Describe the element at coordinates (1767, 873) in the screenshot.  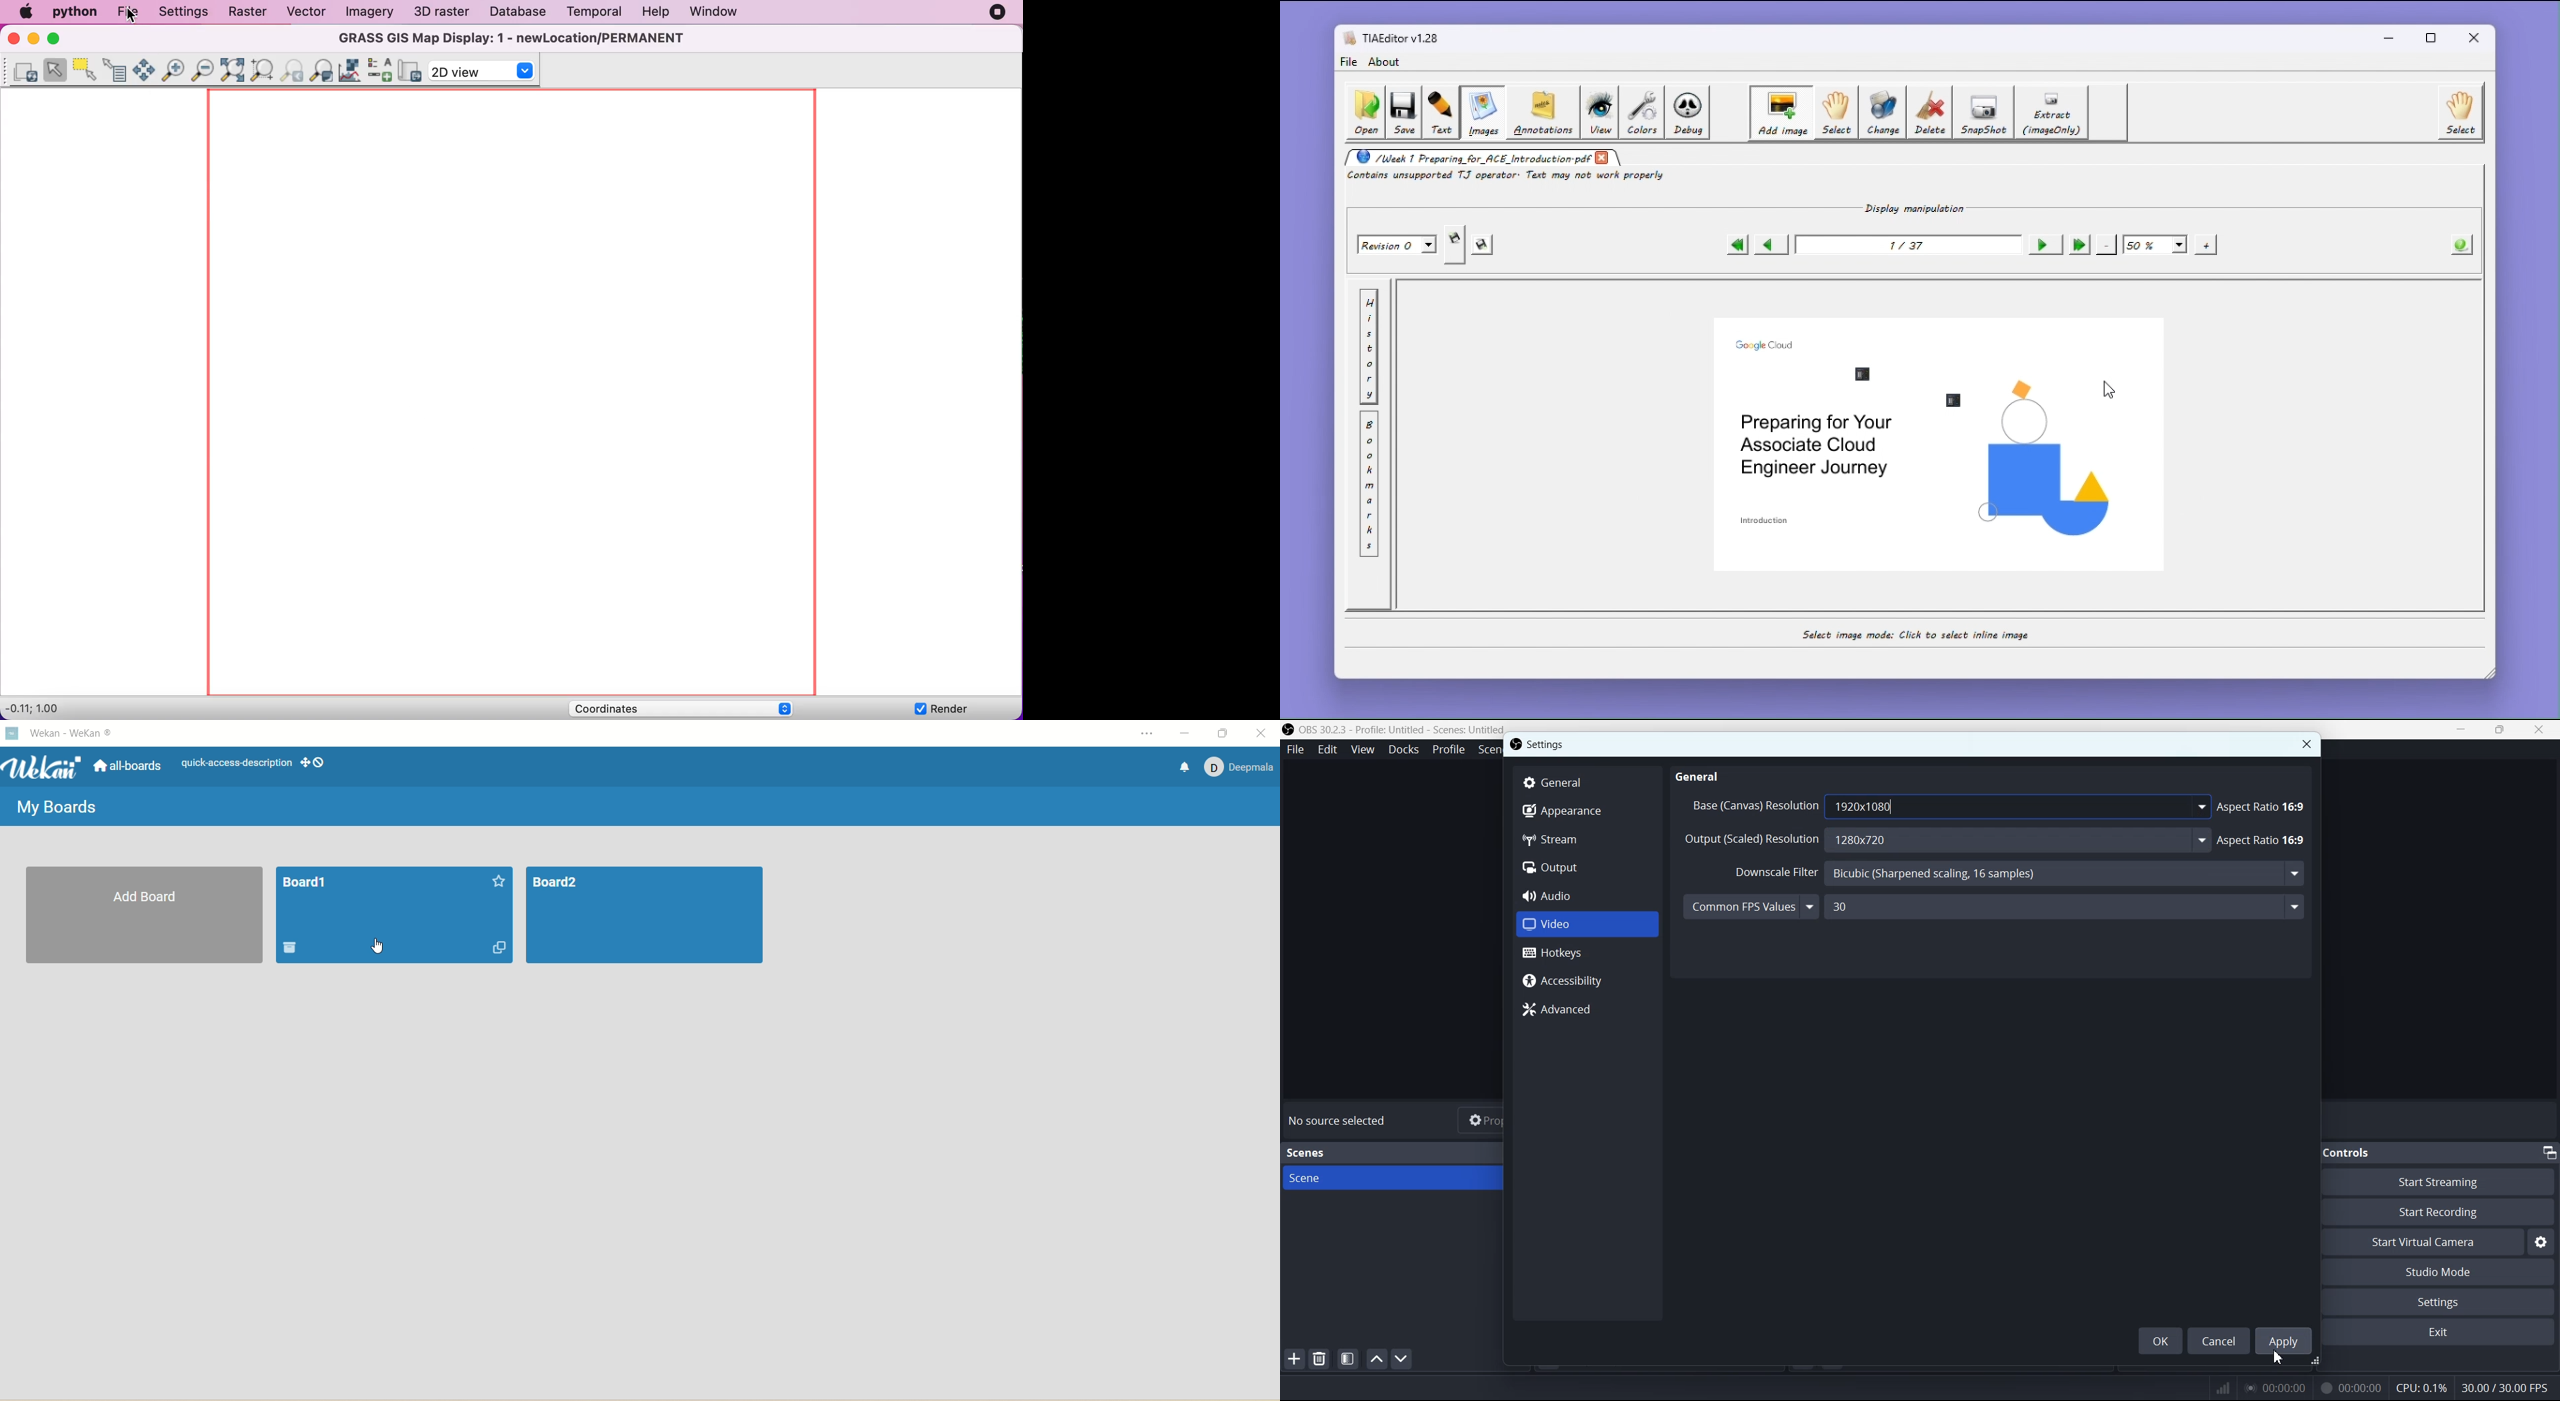
I see `Downscale filter` at that location.